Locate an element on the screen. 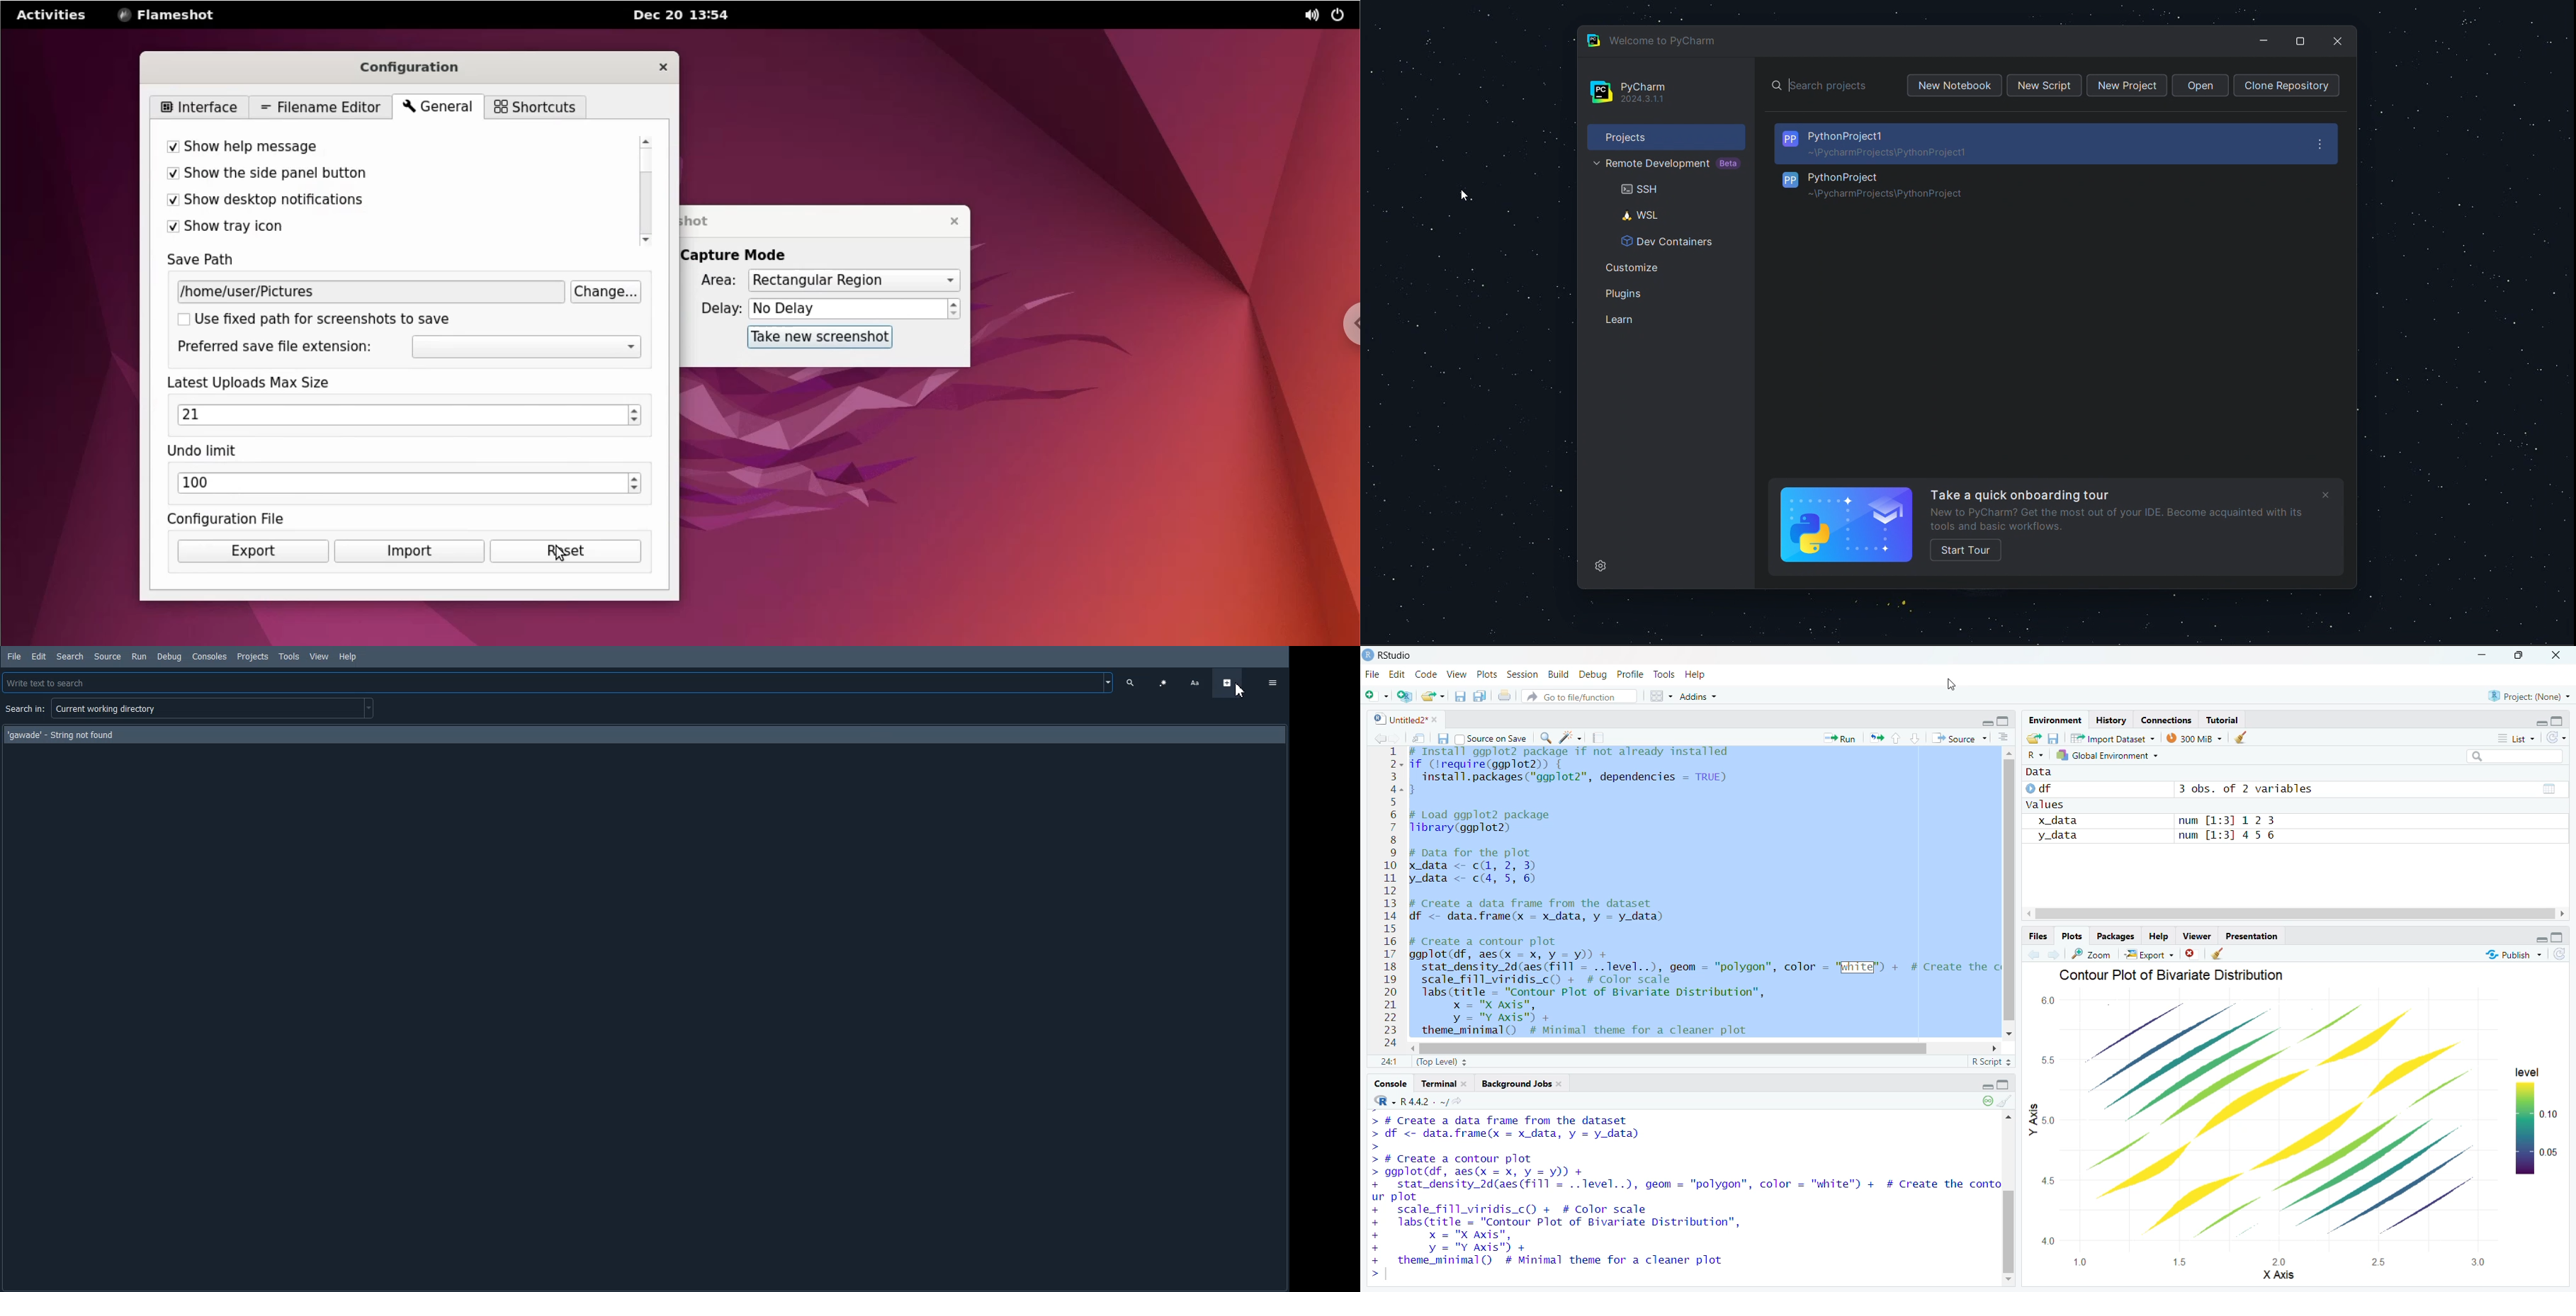 This screenshot has height=1316, width=2576. Projects is located at coordinates (254, 656).